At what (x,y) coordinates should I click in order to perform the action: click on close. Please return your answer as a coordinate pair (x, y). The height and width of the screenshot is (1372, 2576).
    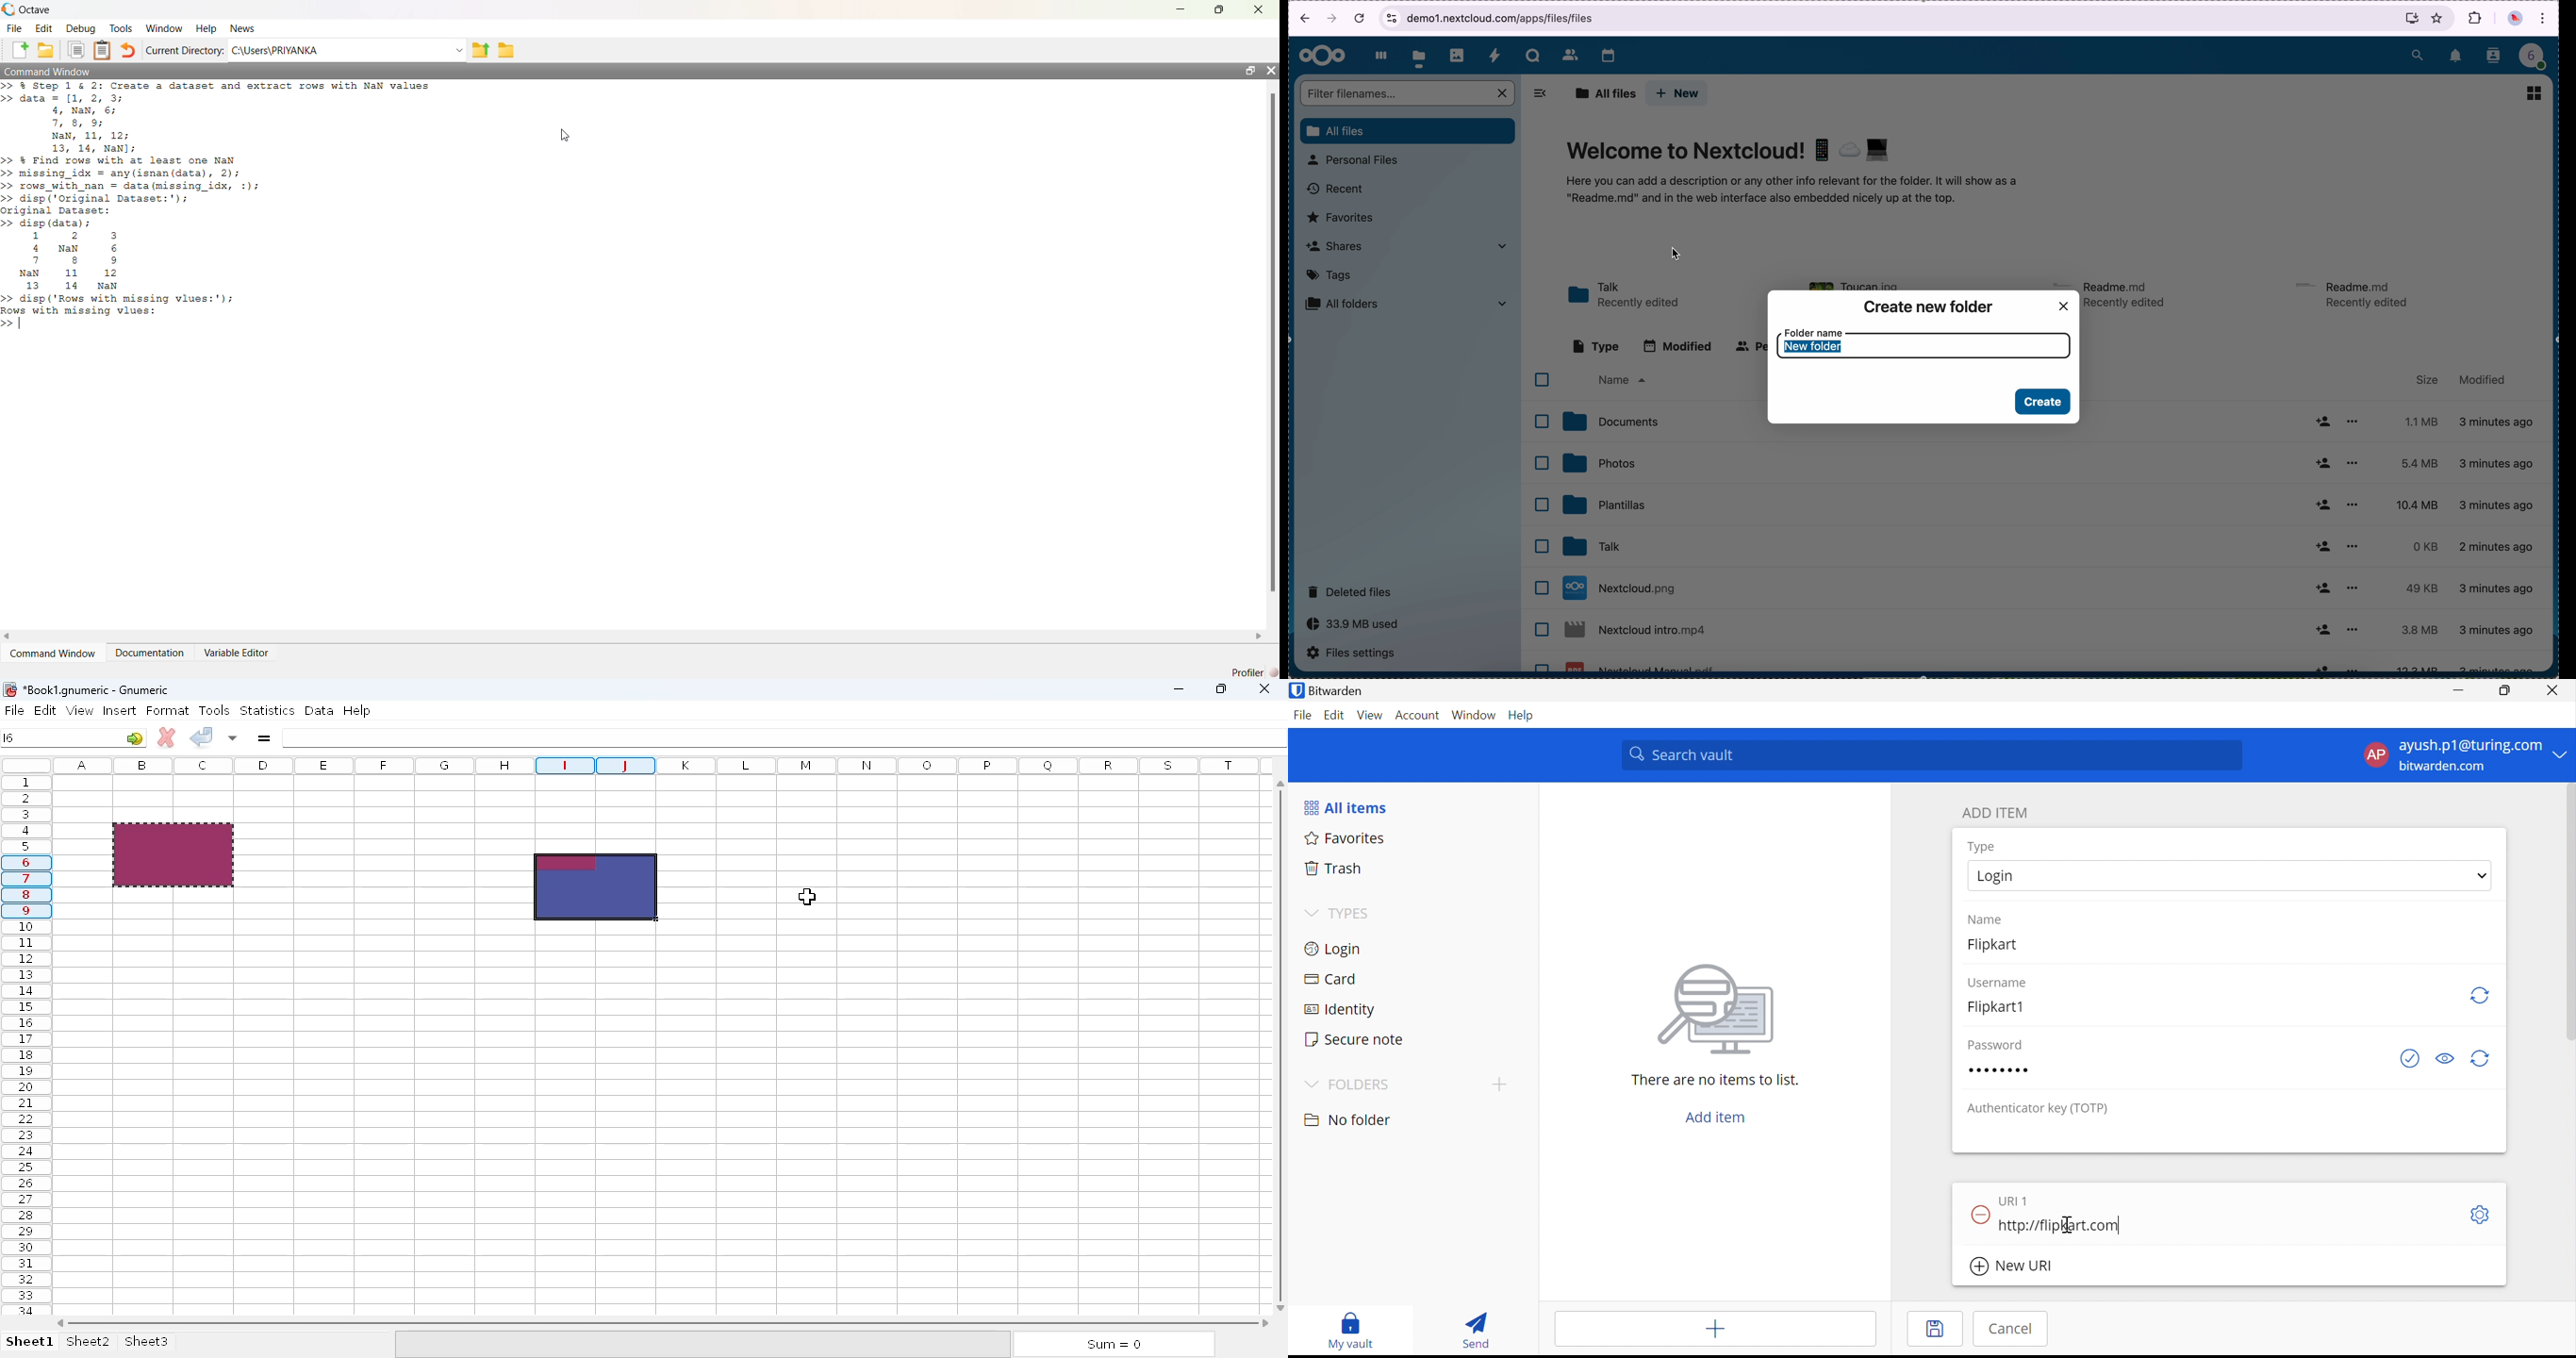
    Looking at the image, I should click on (1264, 690).